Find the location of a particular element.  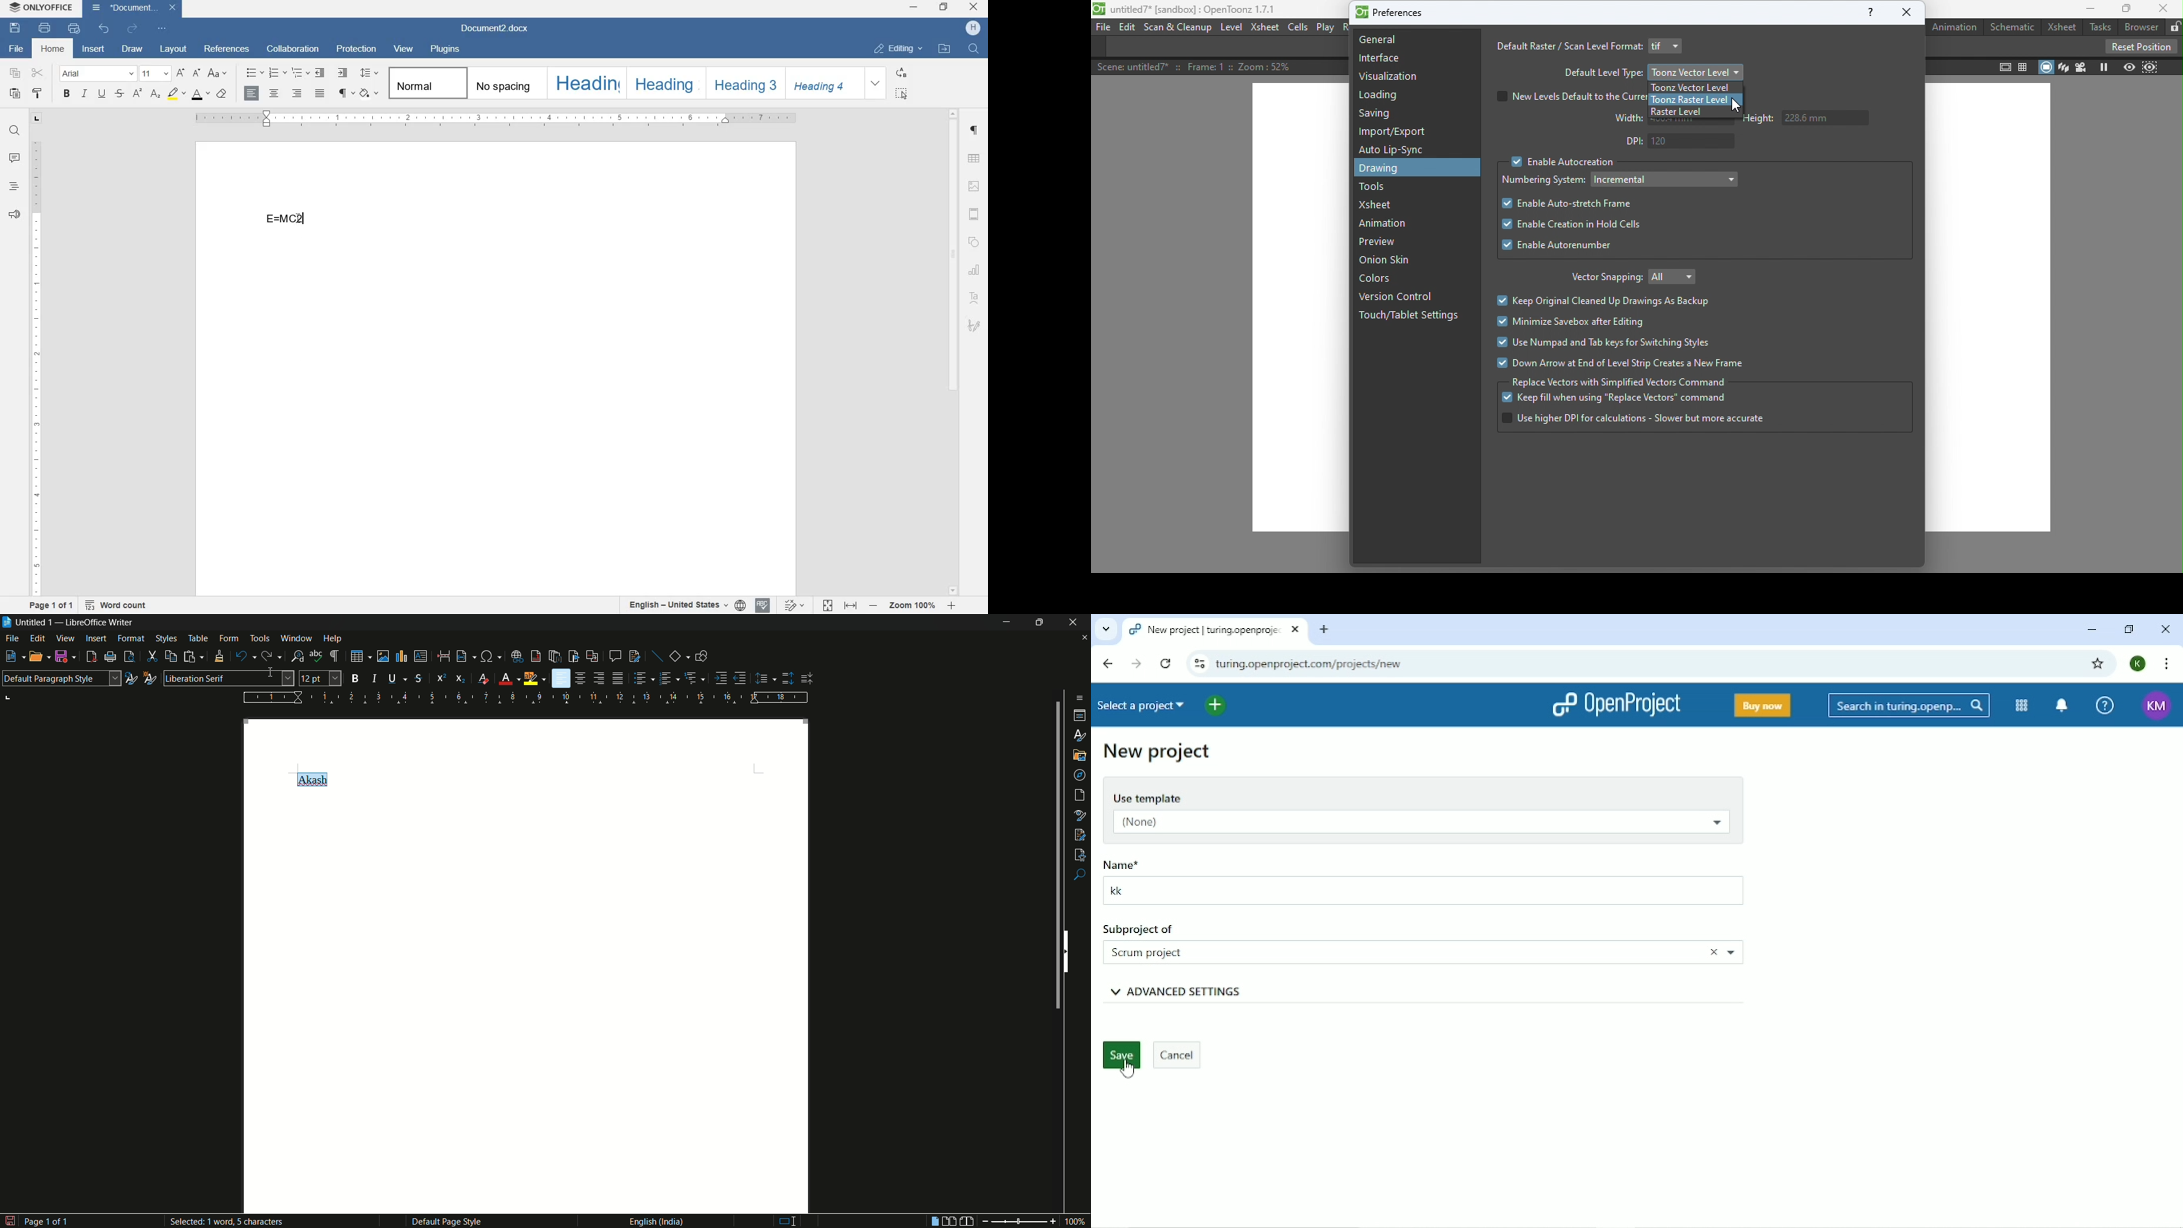

align center is located at coordinates (273, 93).